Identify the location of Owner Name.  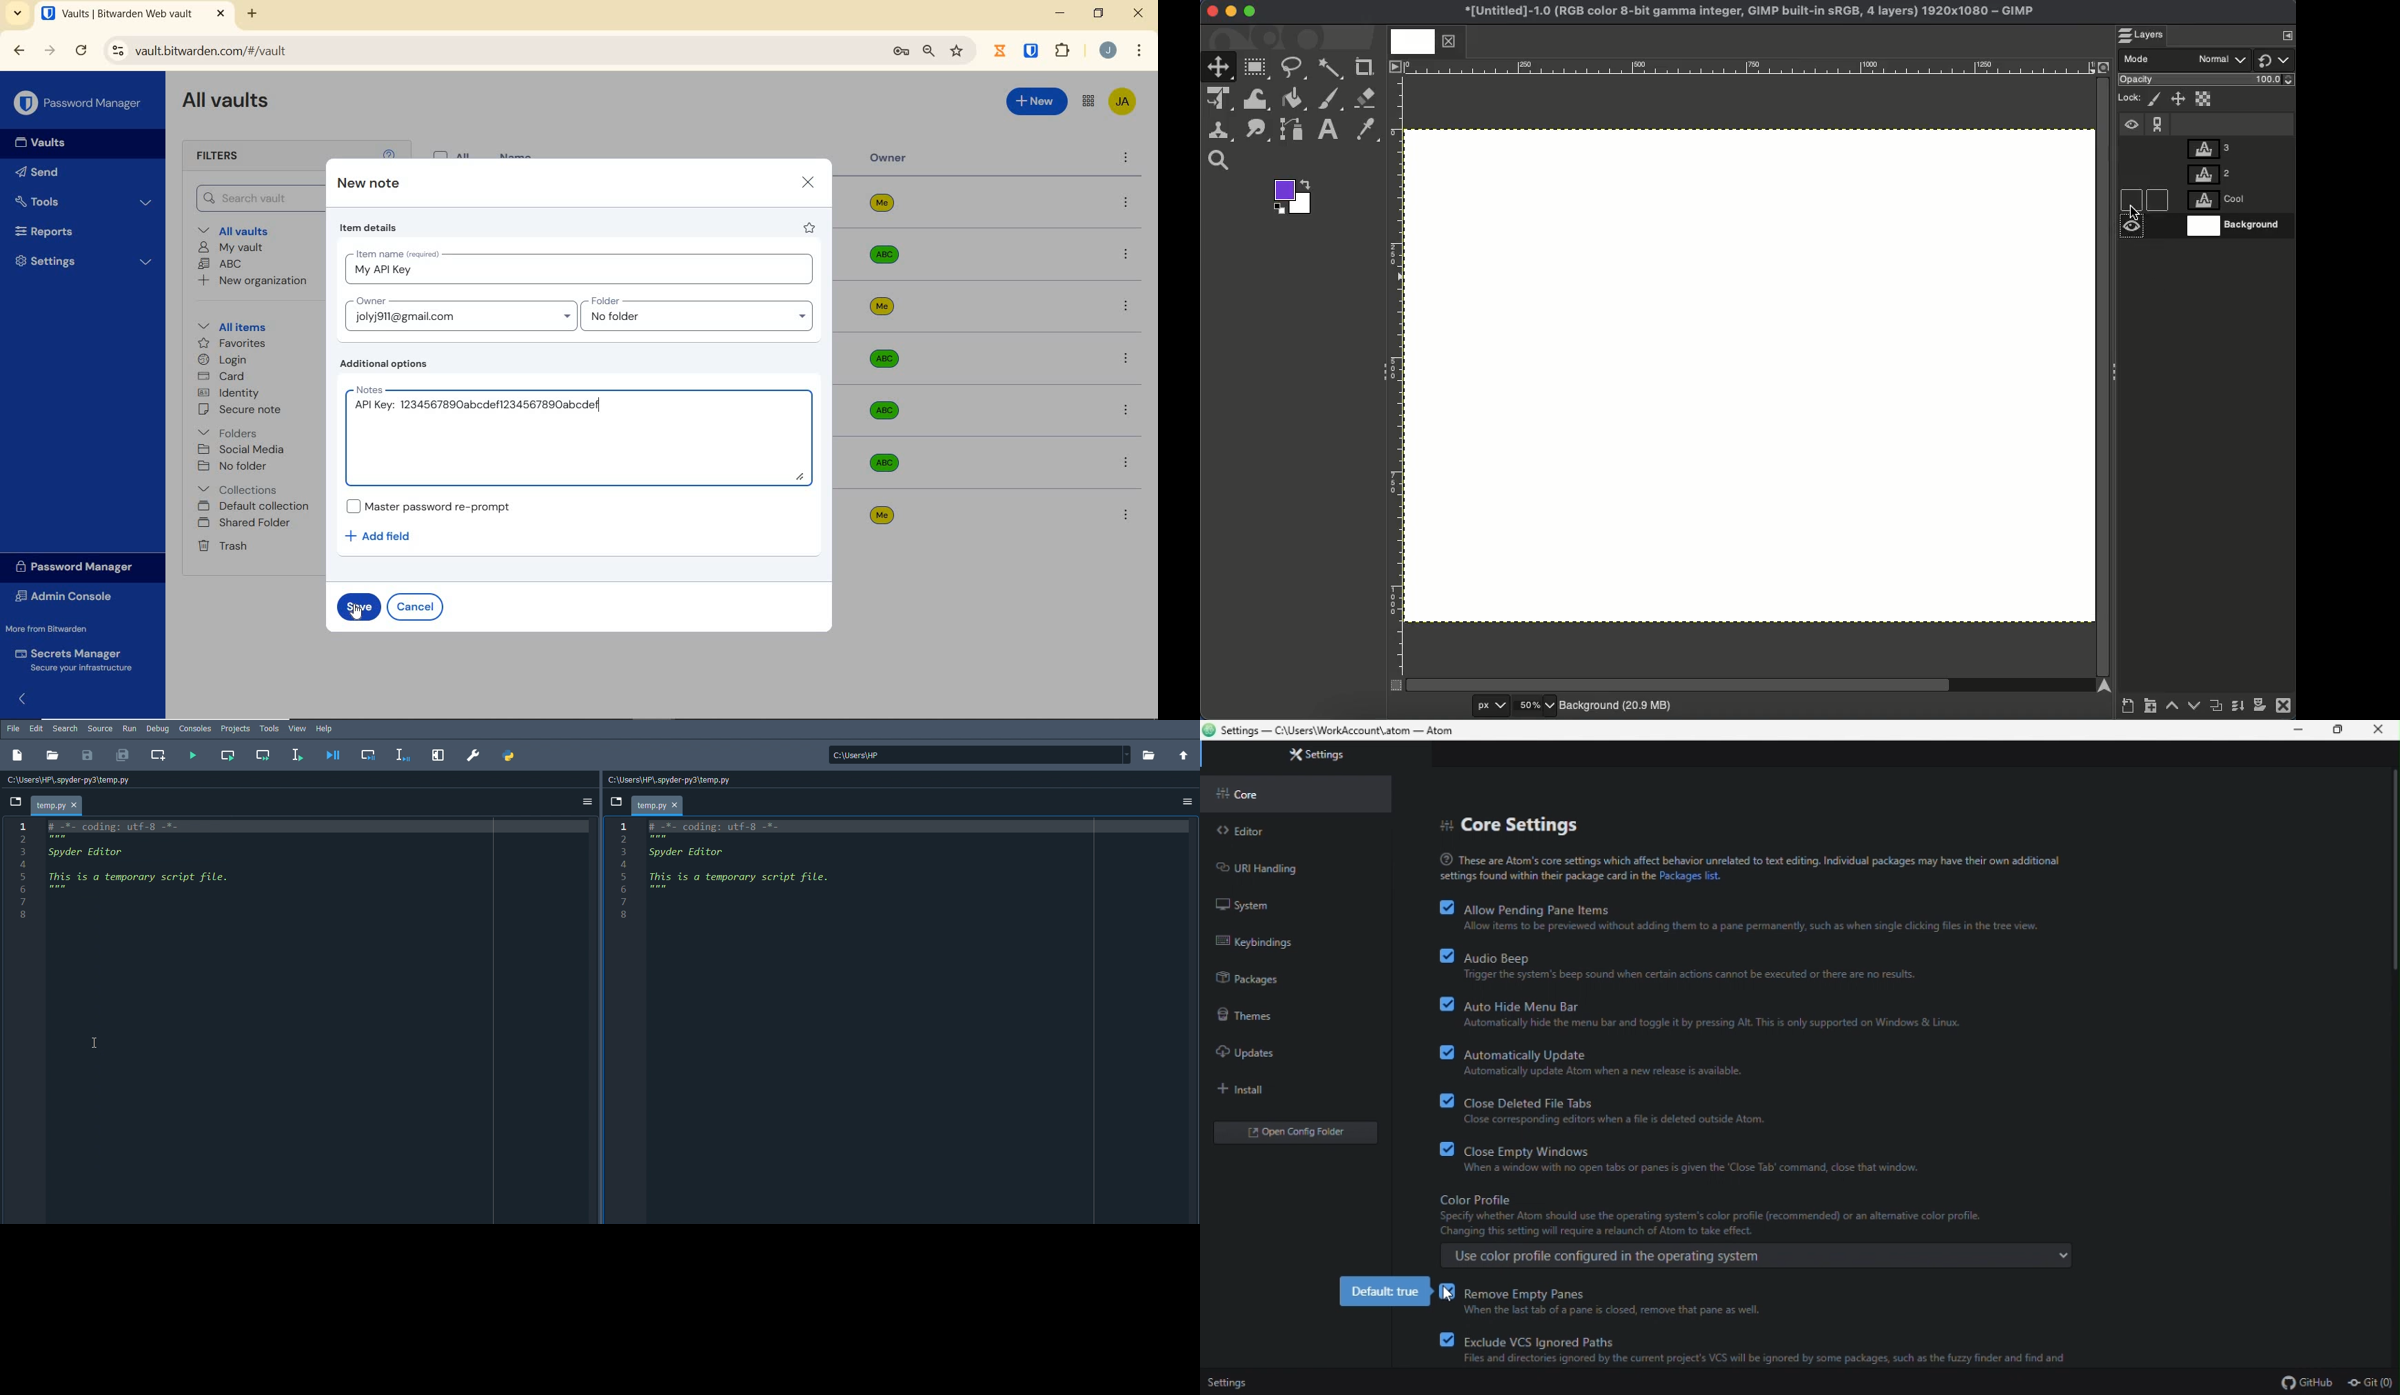
(883, 359).